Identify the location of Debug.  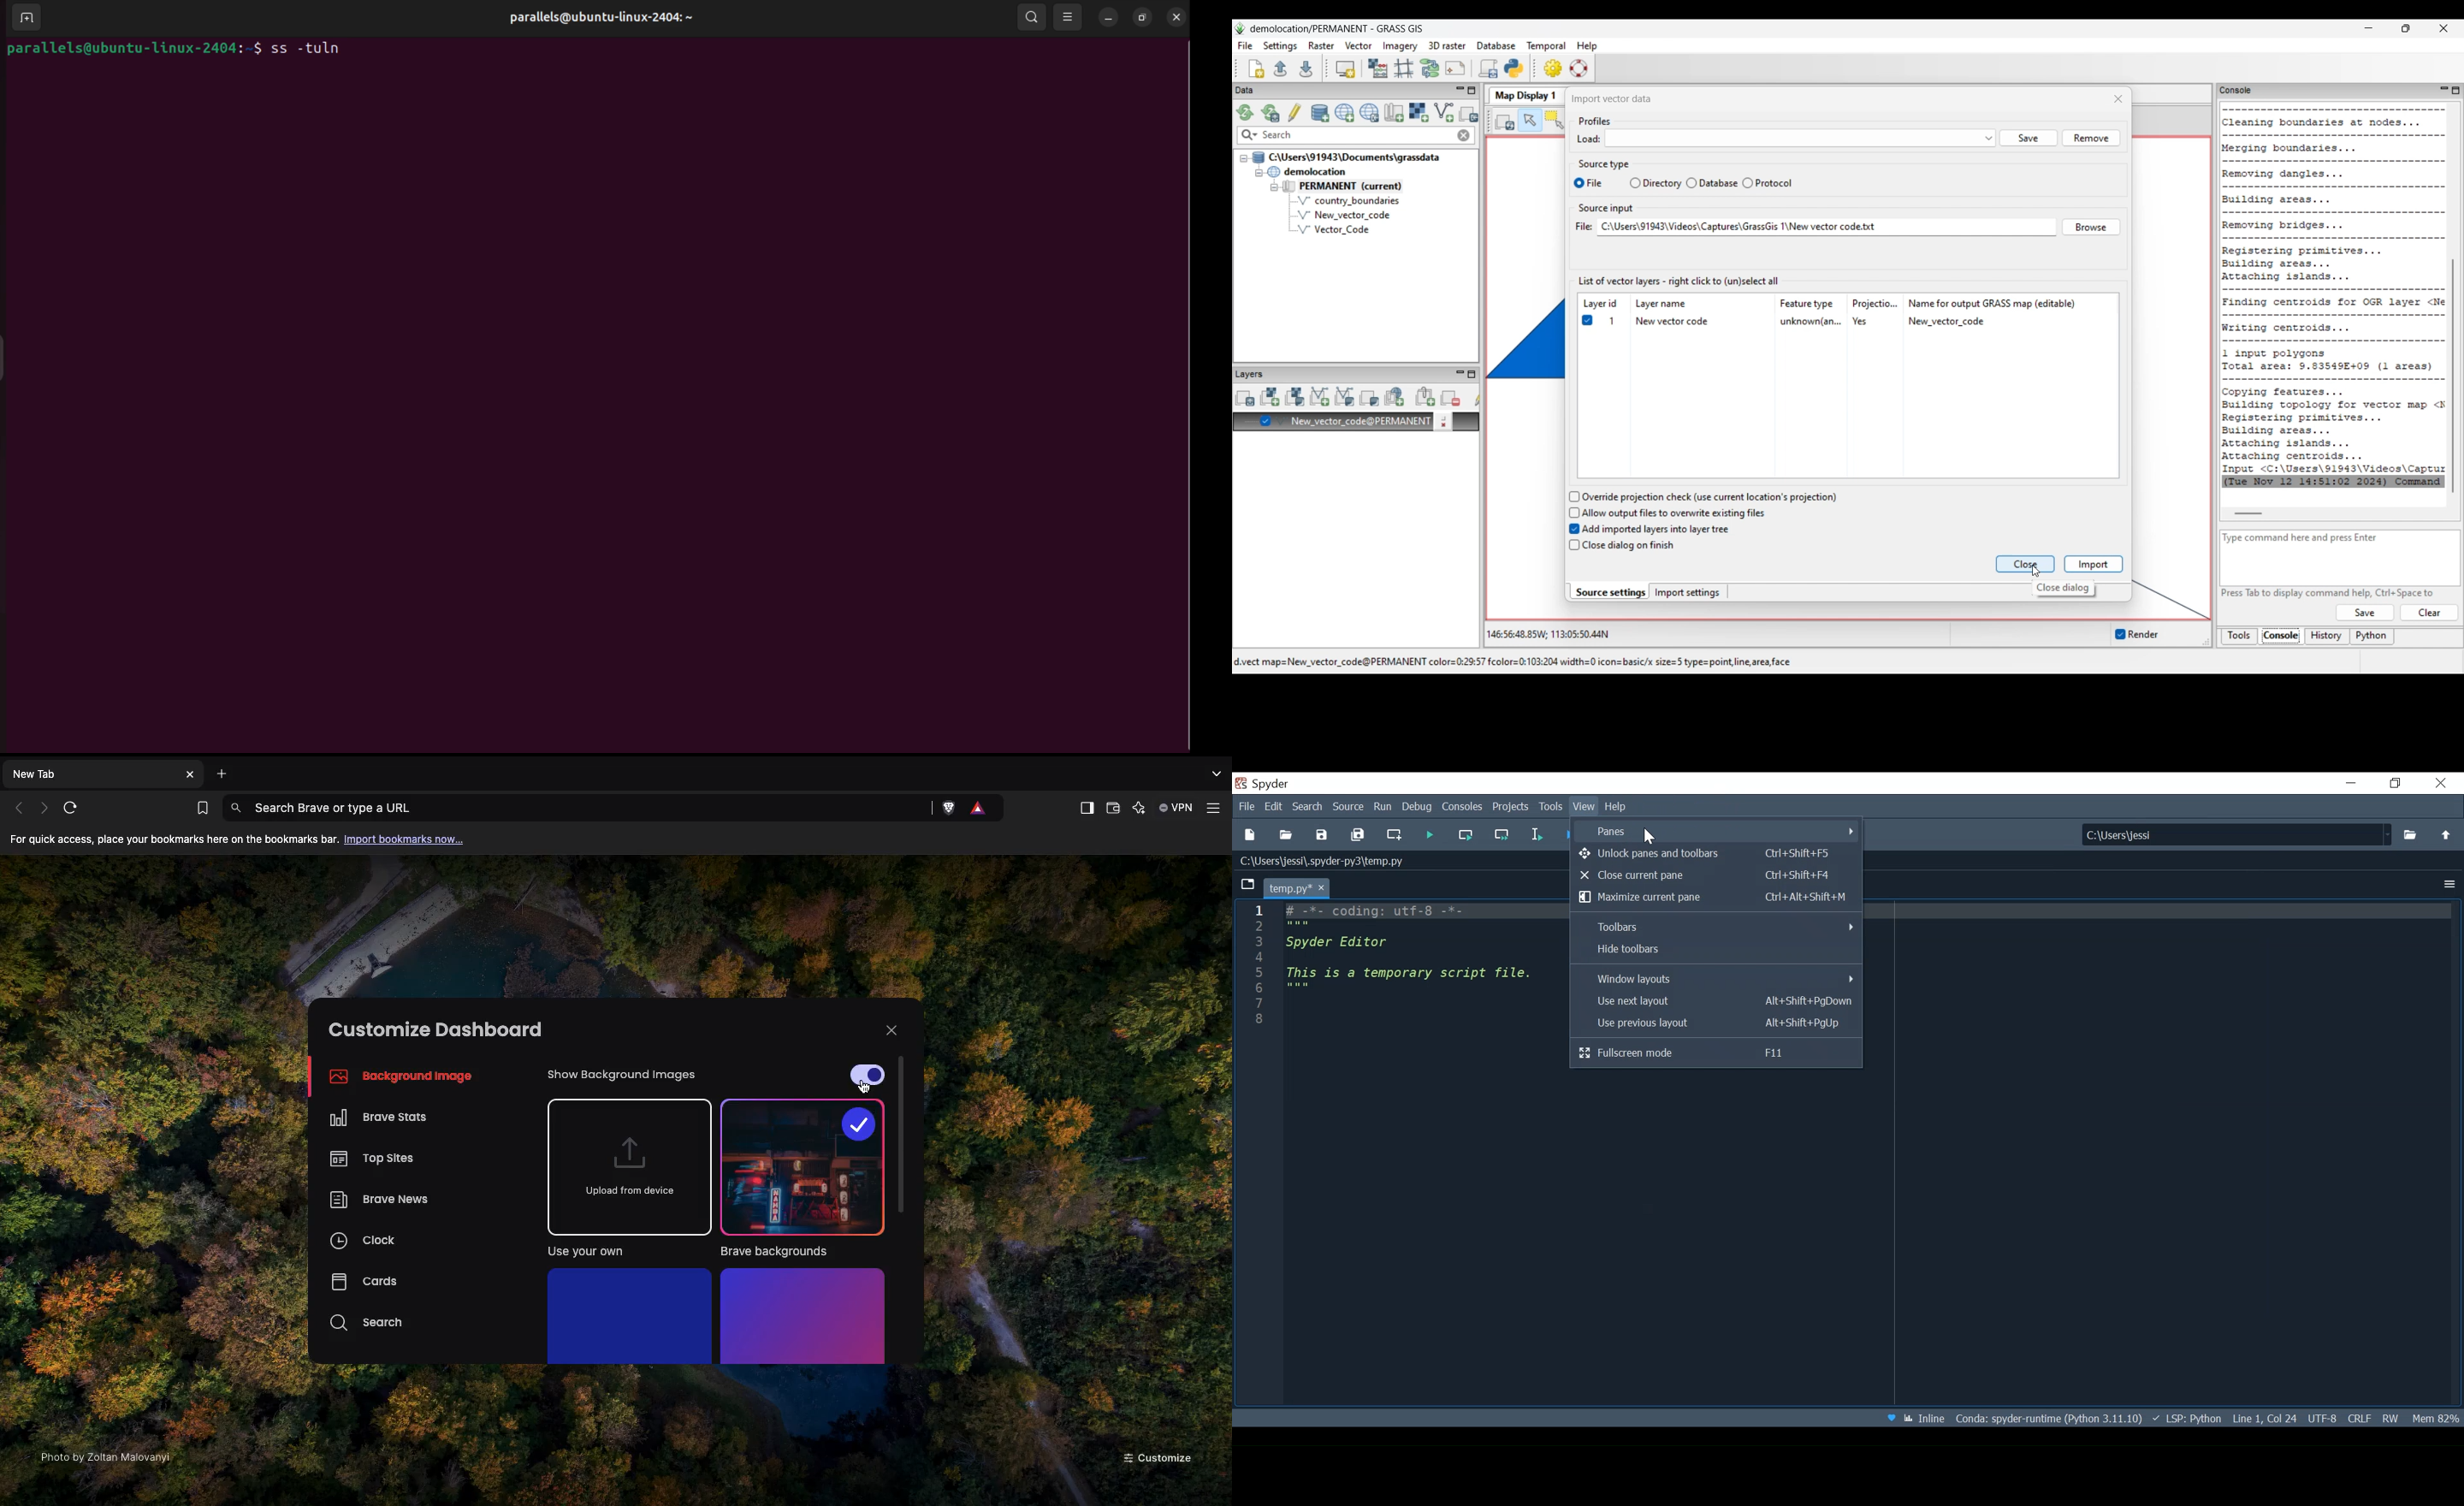
(1417, 807).